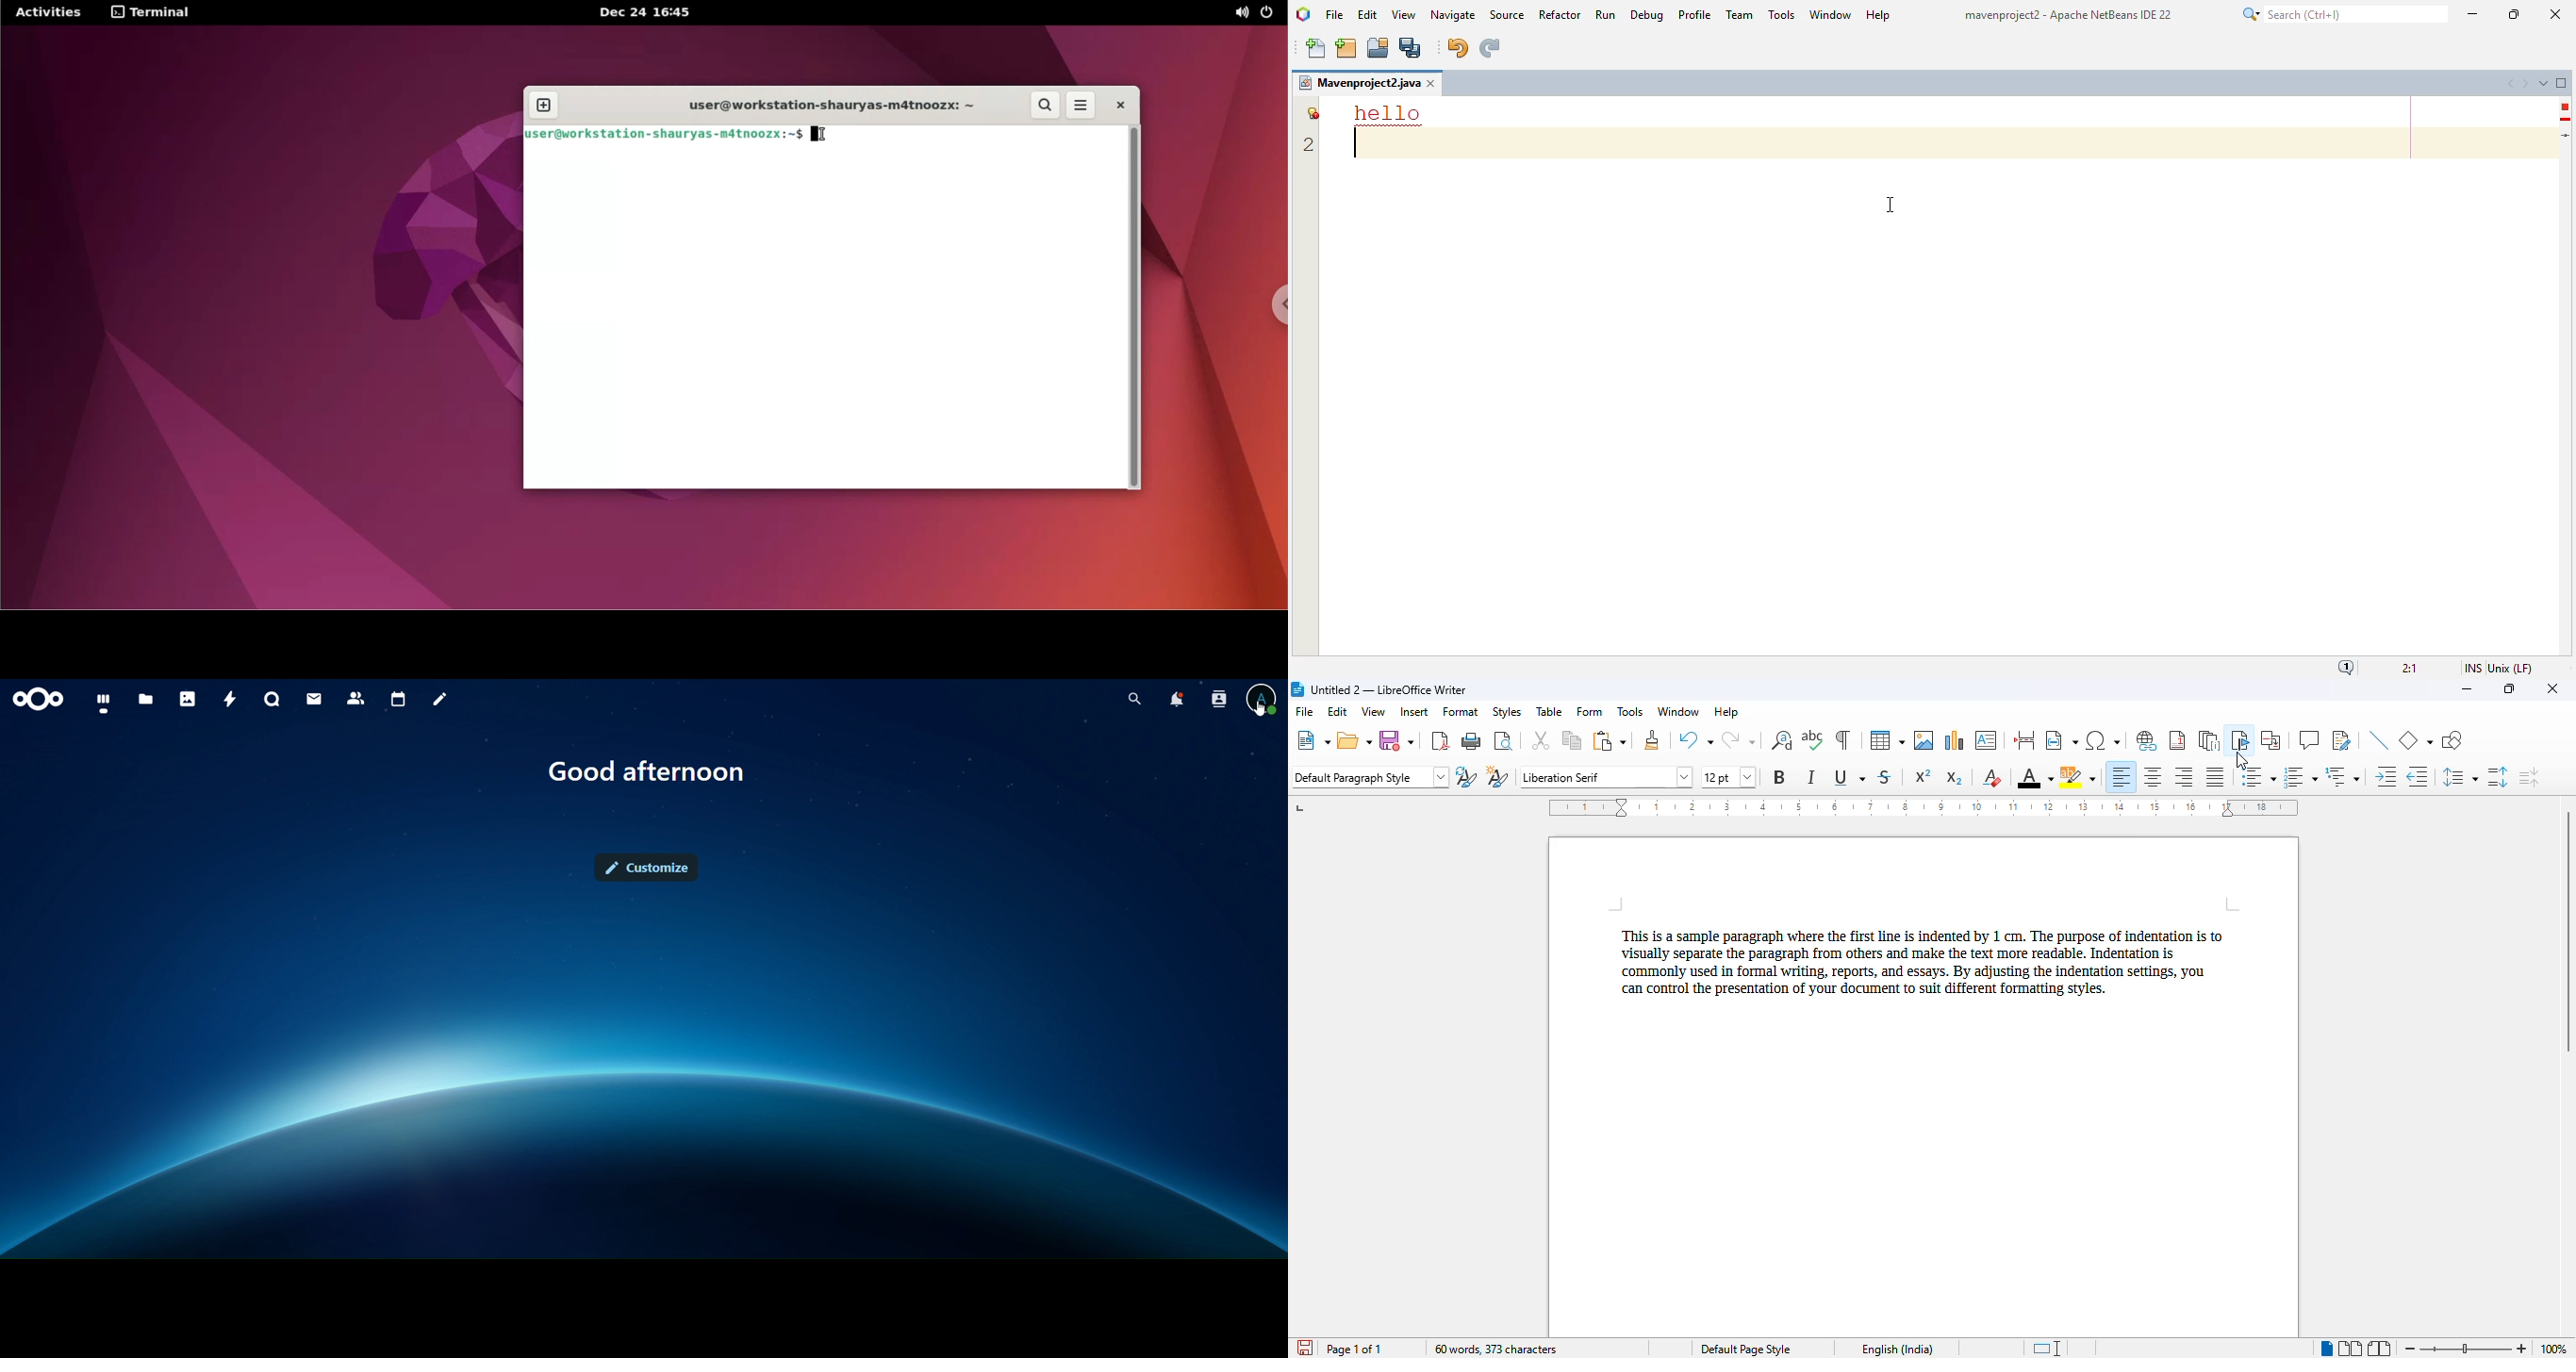  What do you see at coordinates (1924, 740) in the screenshot?
I see `insert image` at bounding box center [1924, 740].